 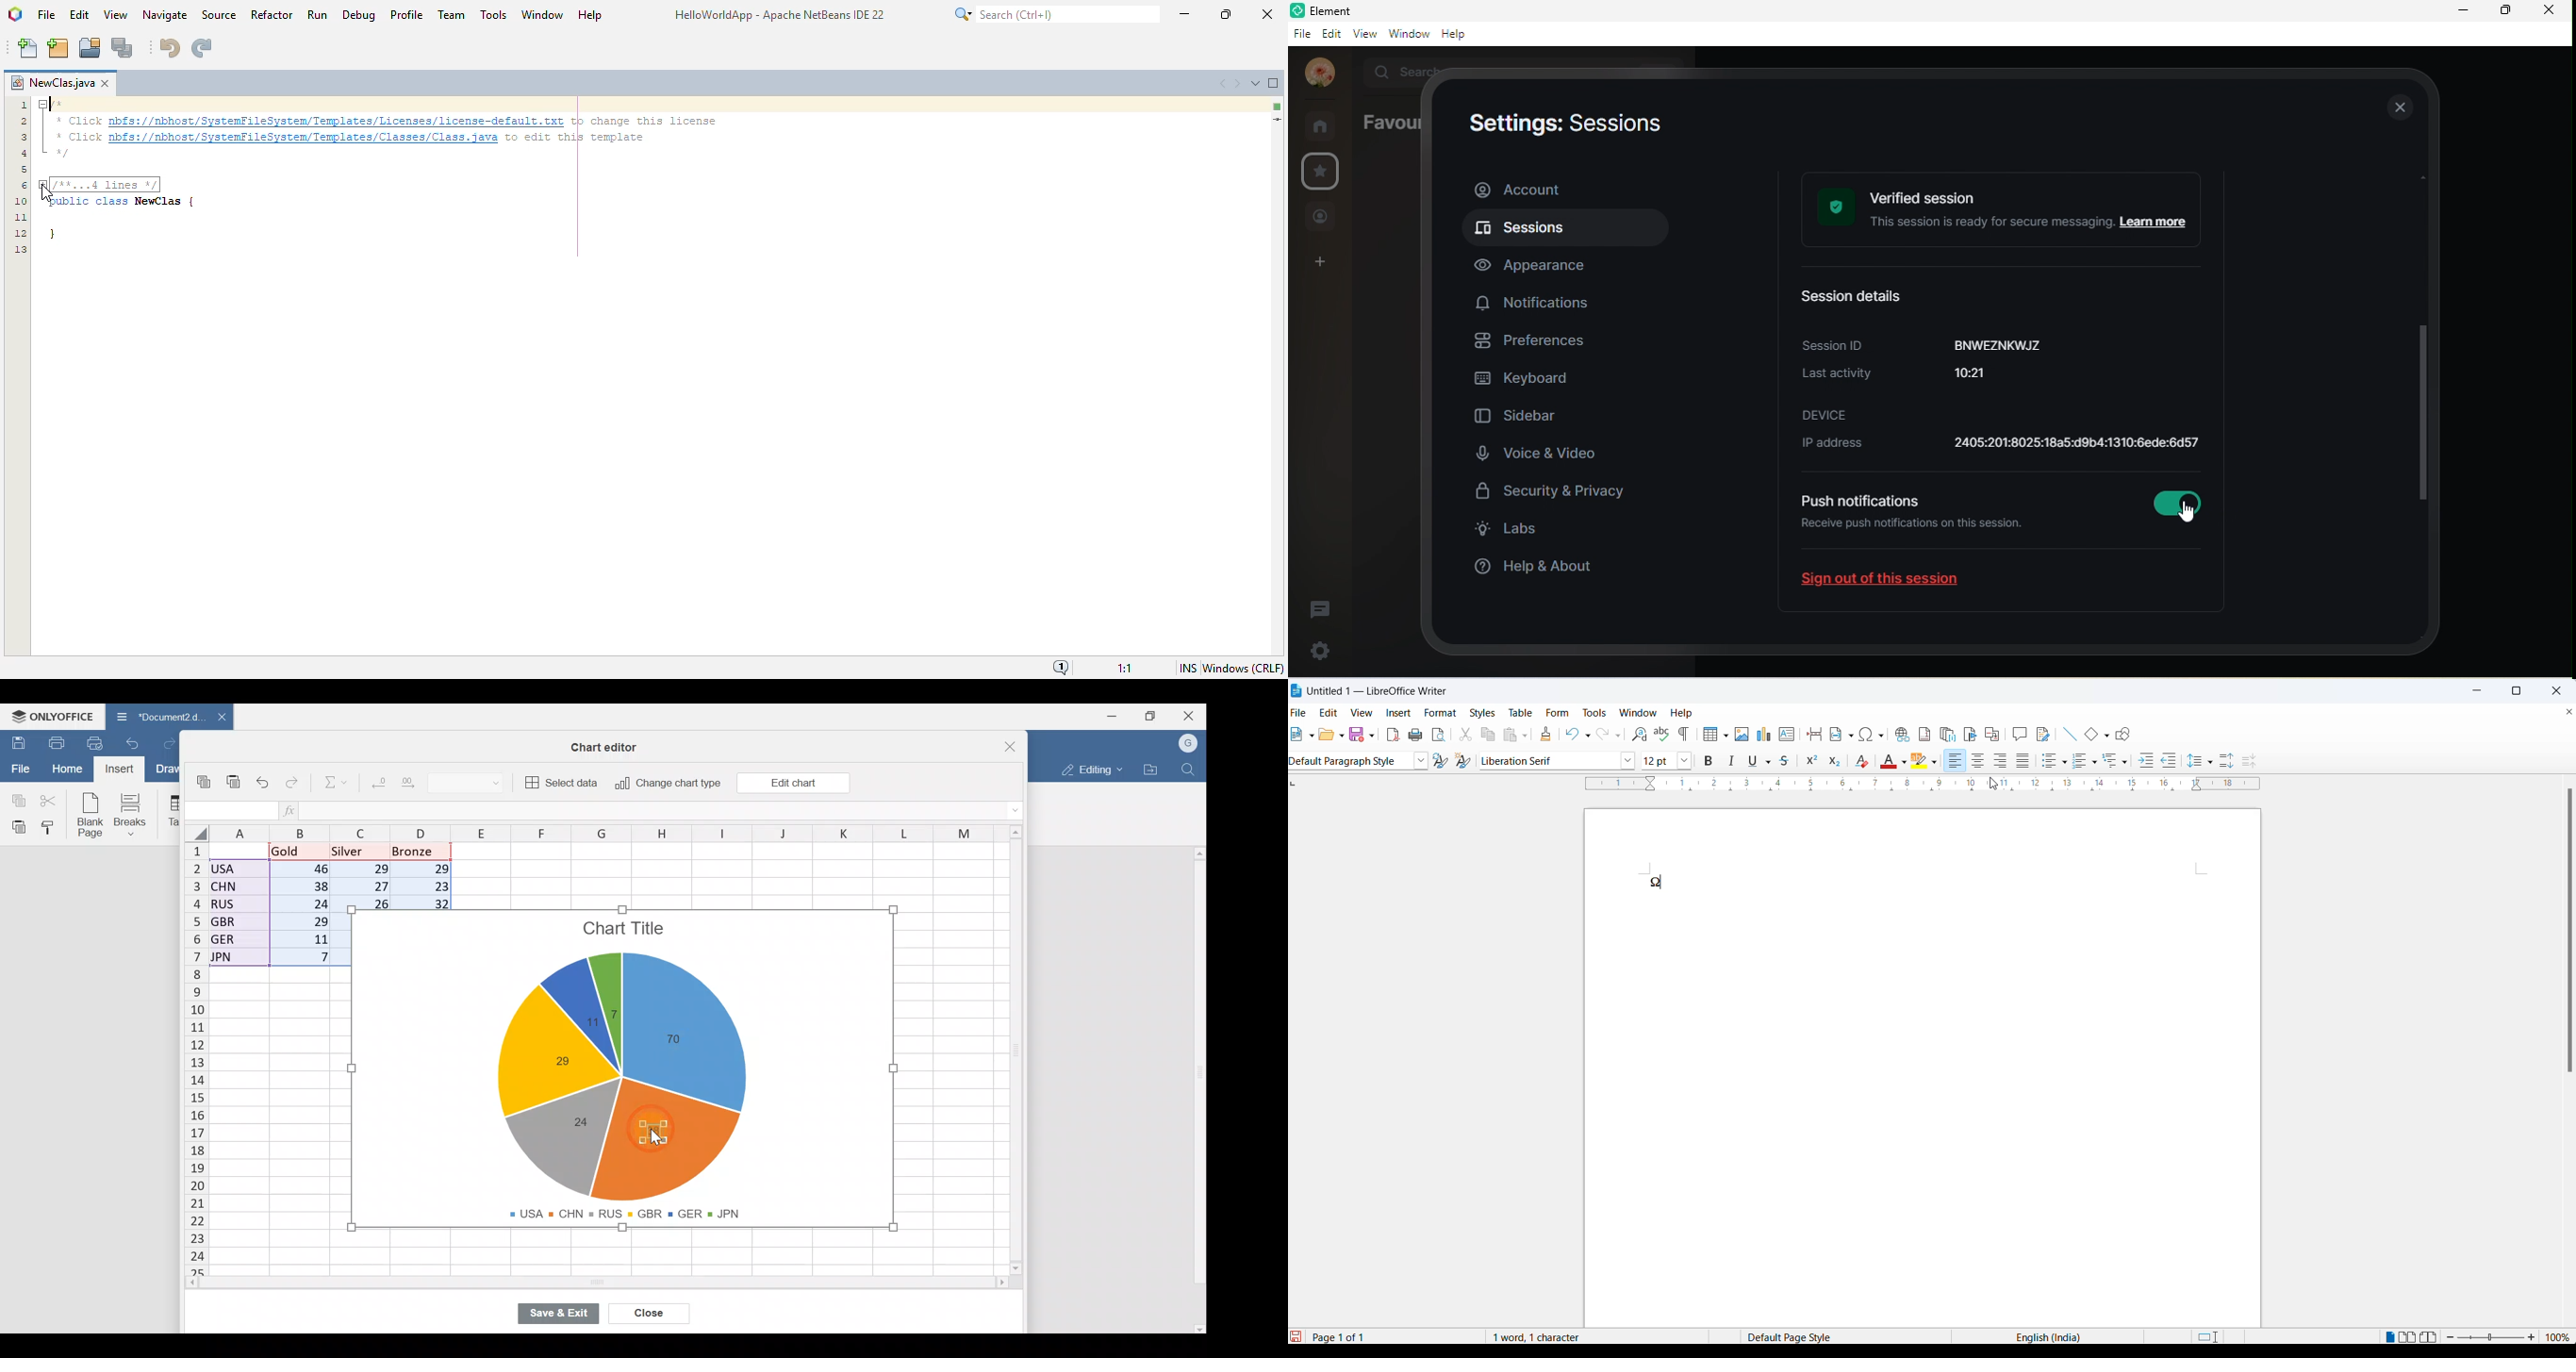 I want to click on search, so click(x=1400, y=70).